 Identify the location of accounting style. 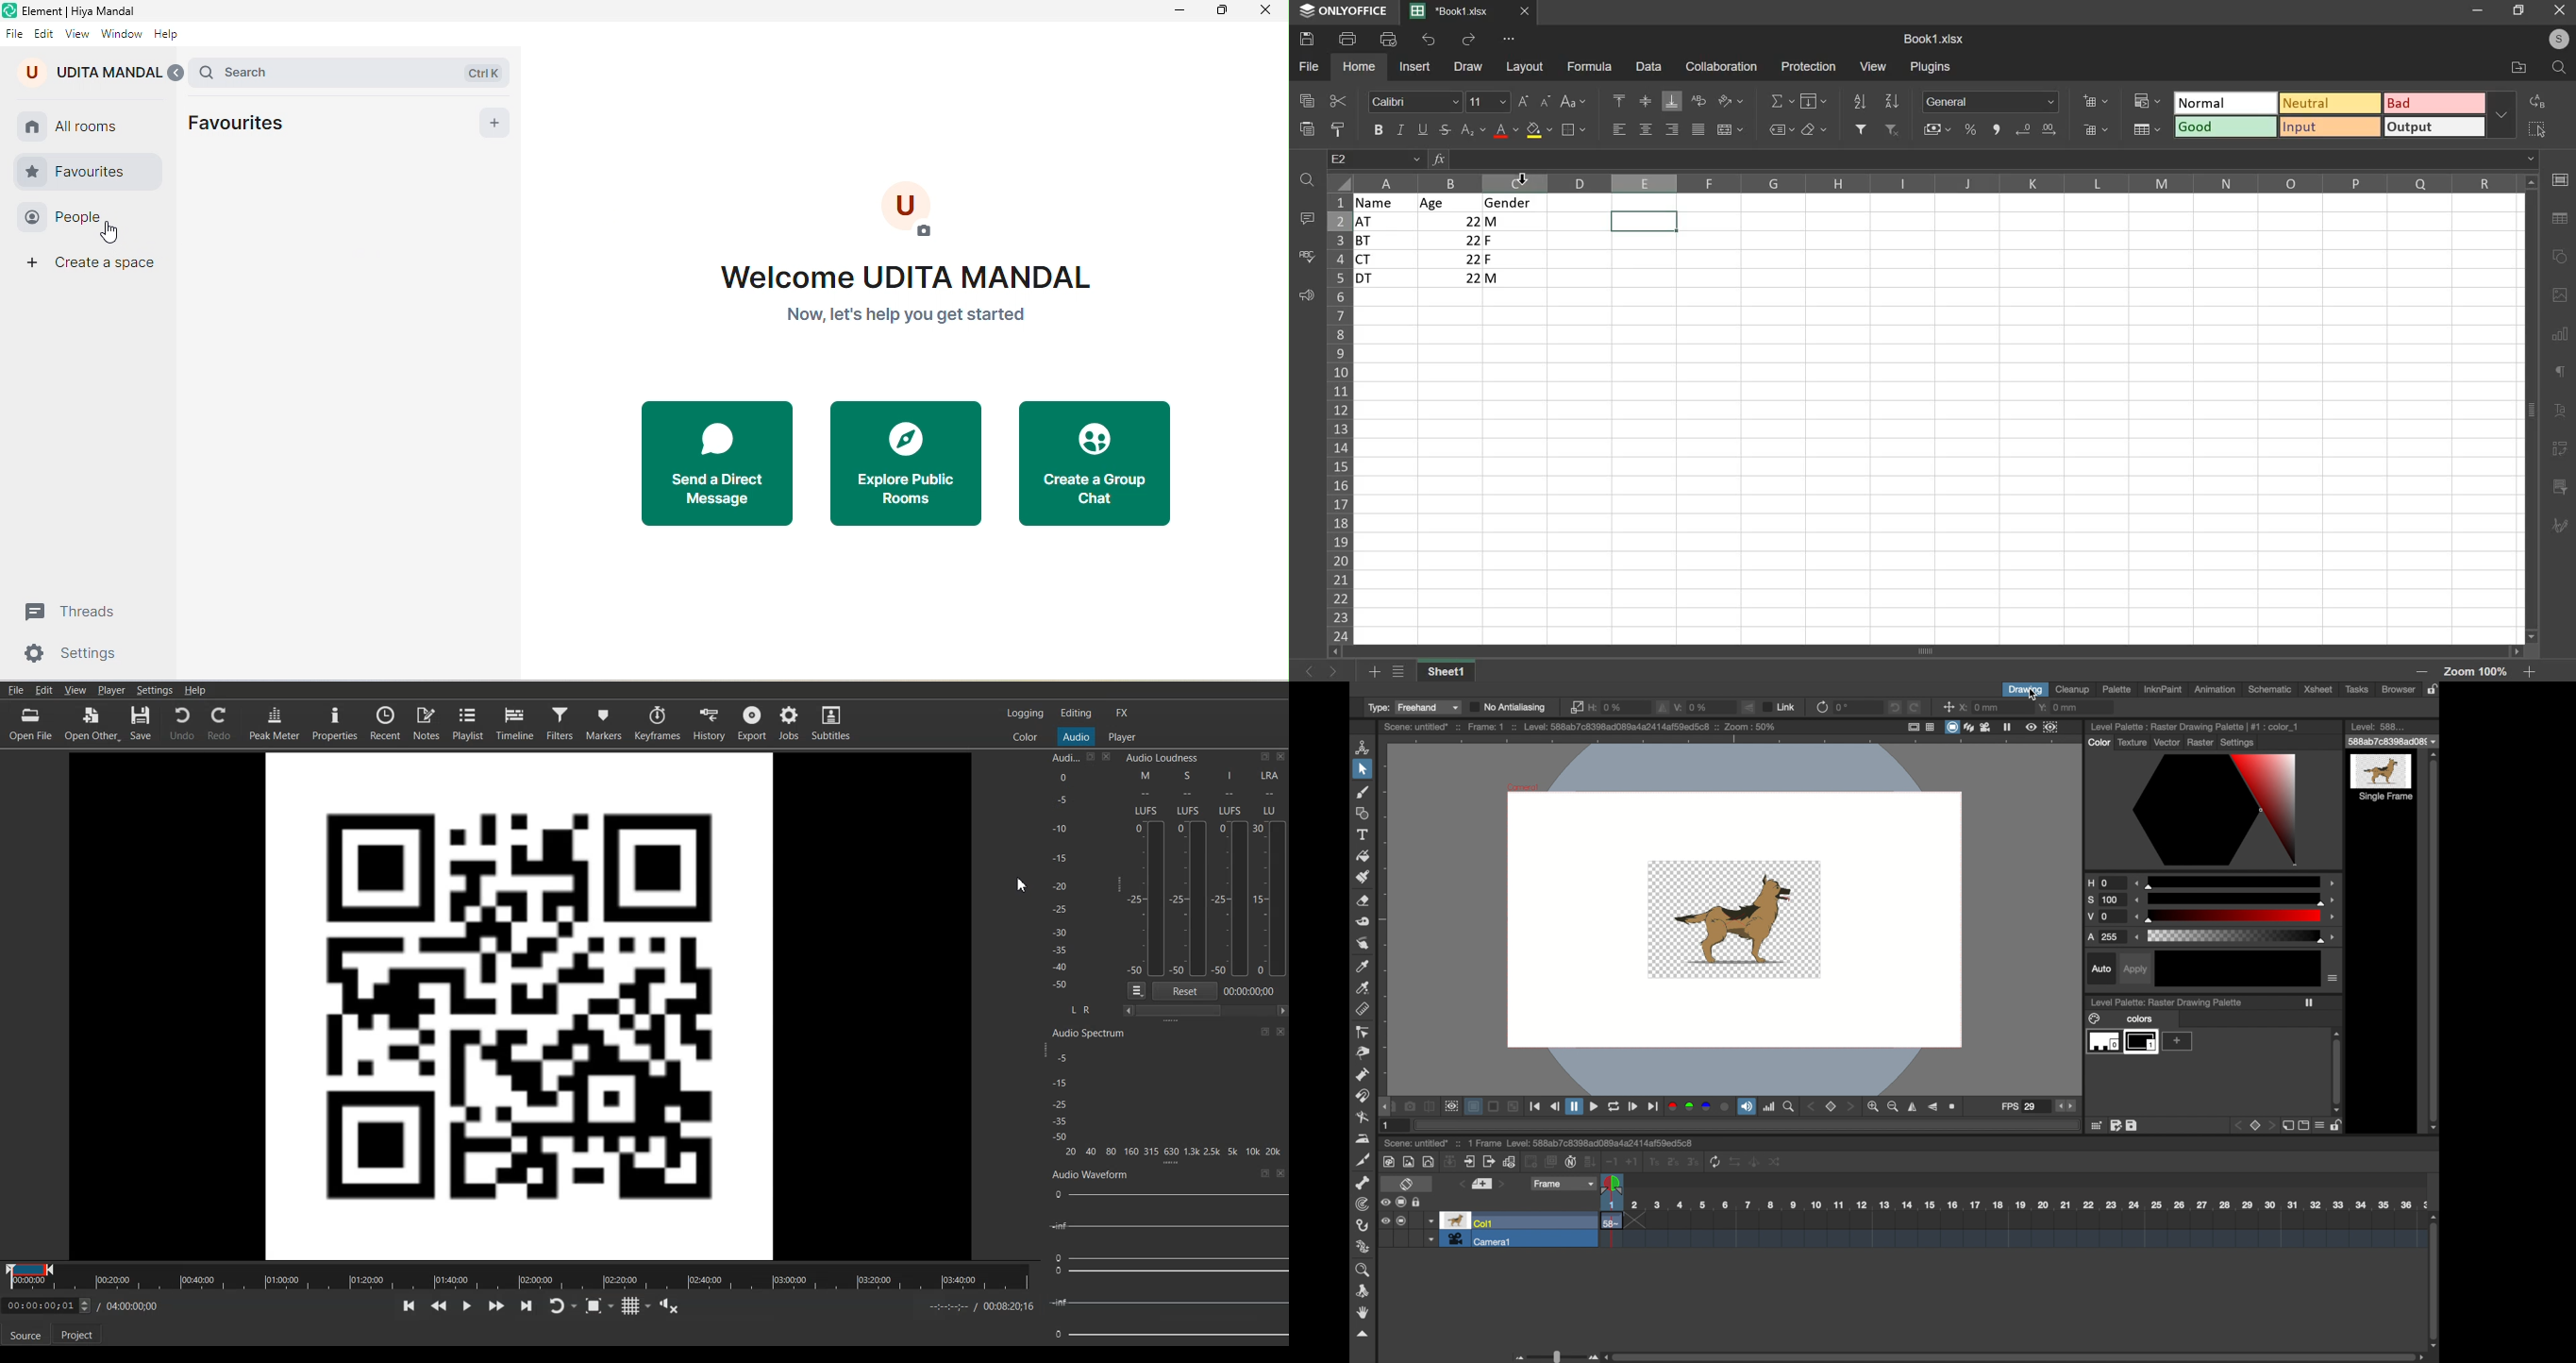
(1939, 129).